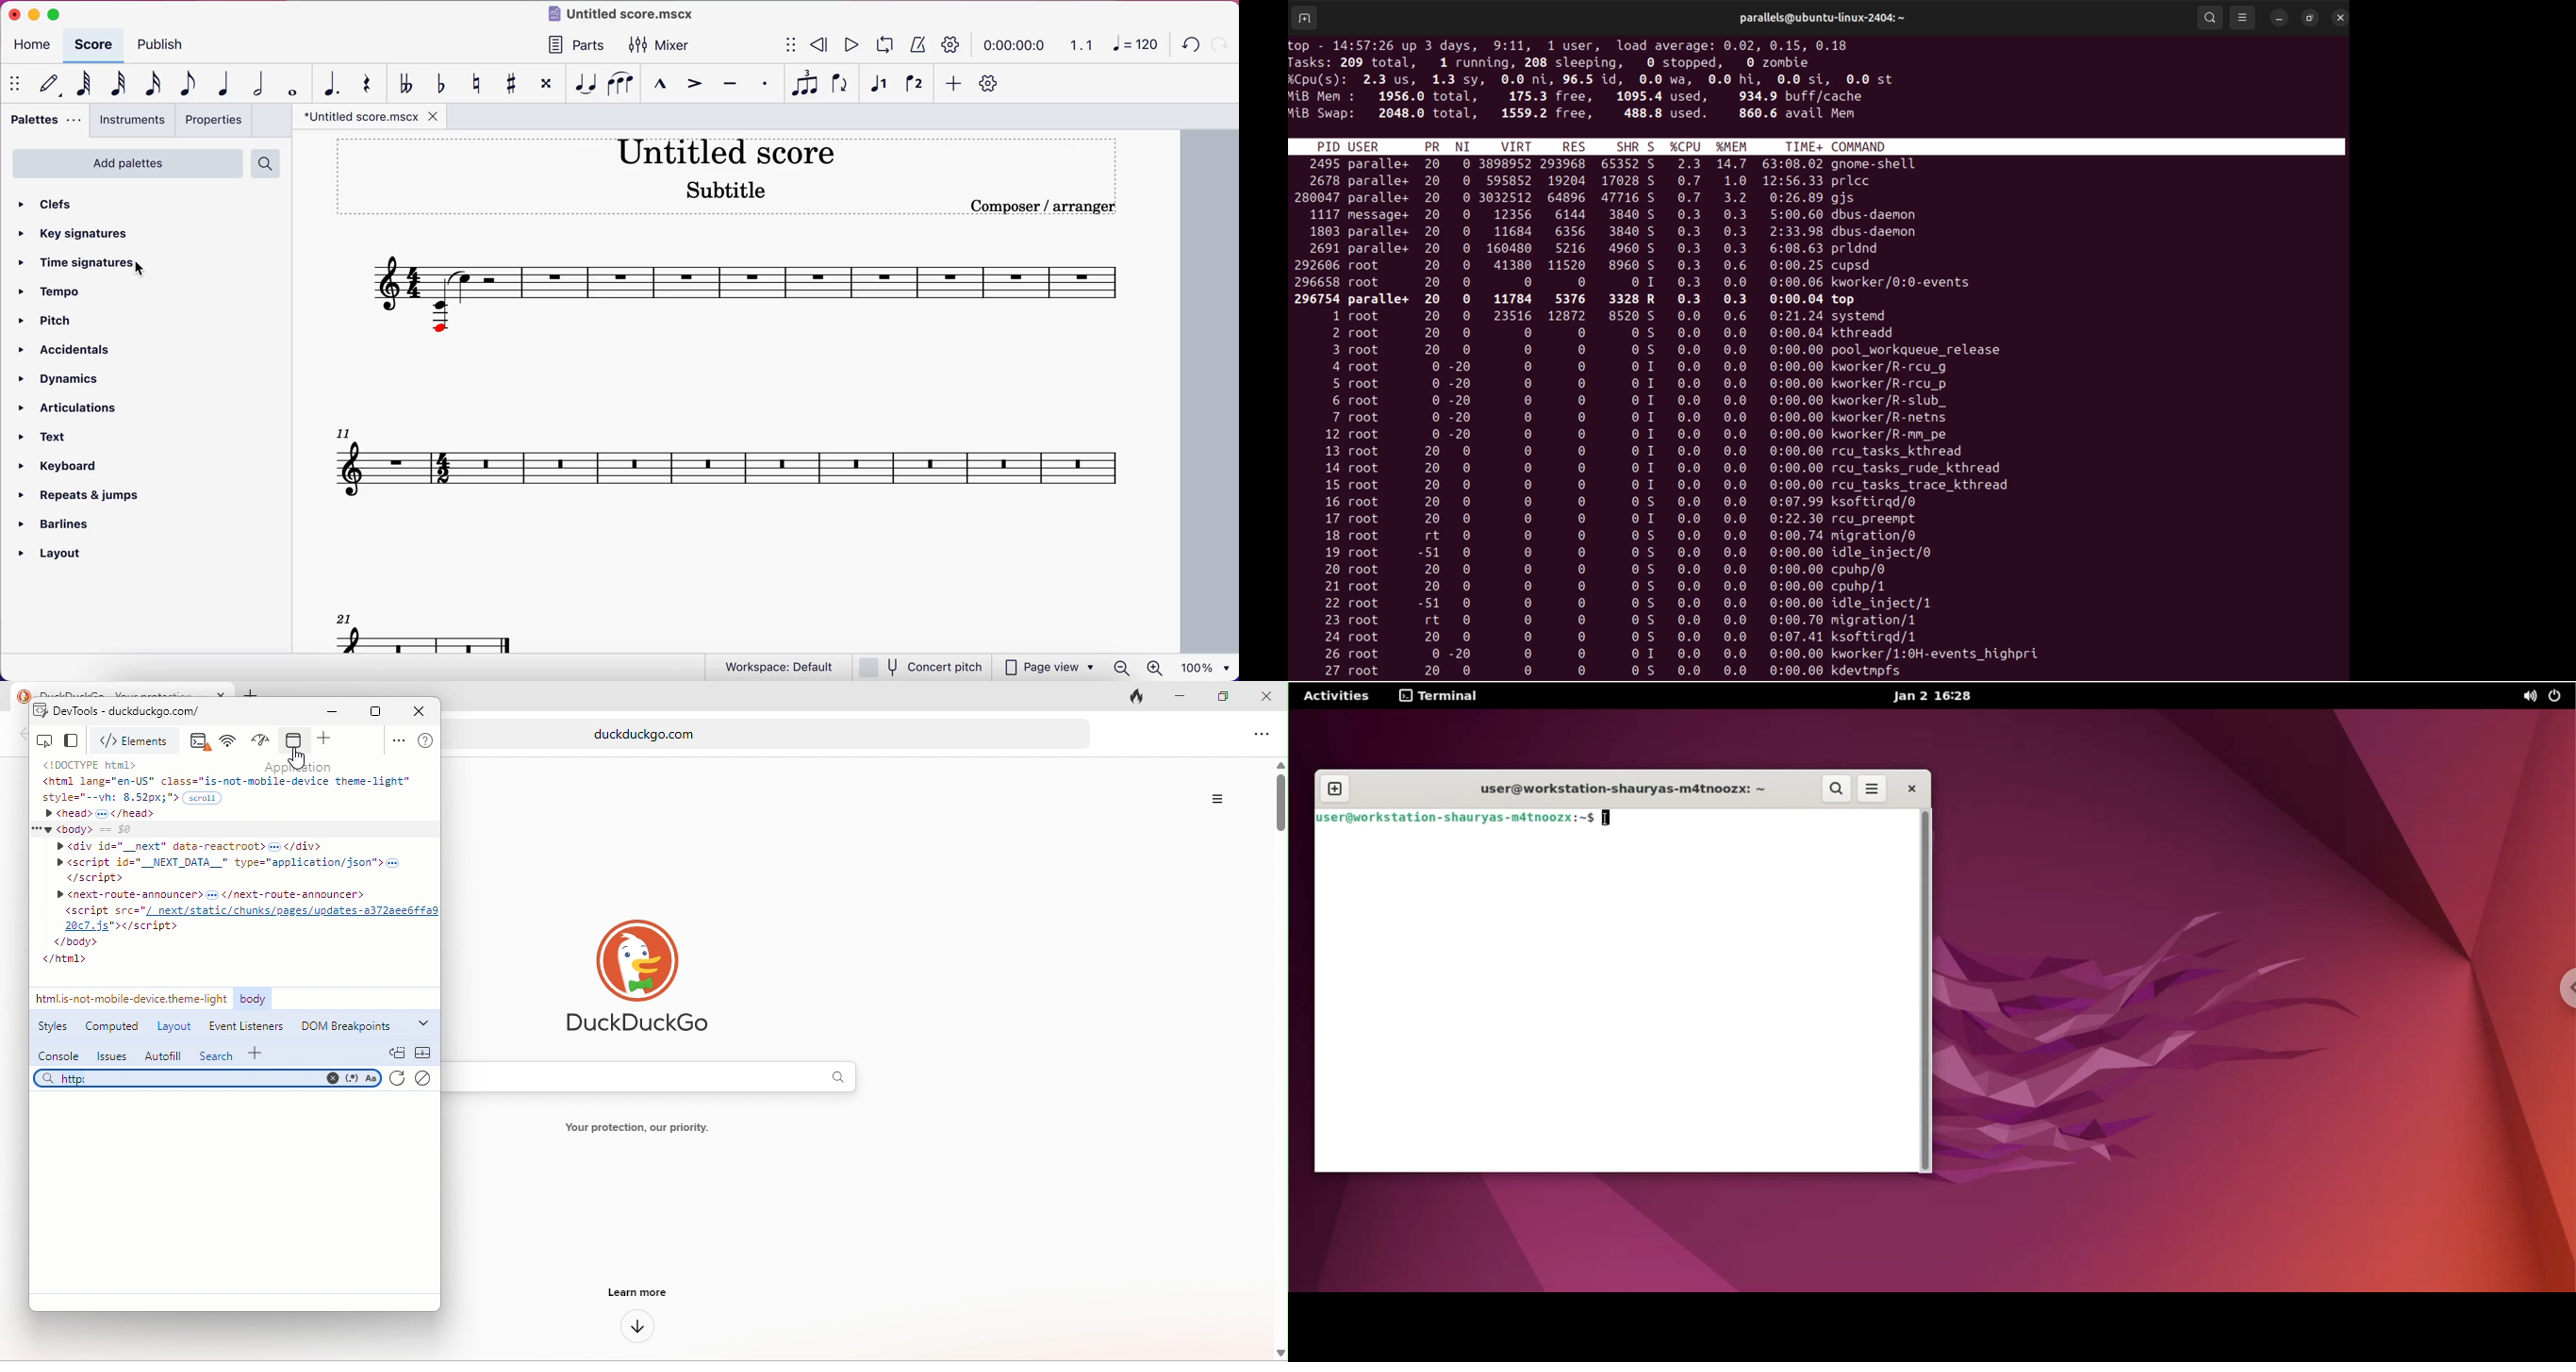 The width and height of the screenshot is (2576, 1372). What do you see at coordinates (569, 46) in the screenshot?
I see `parts` at bounding box center [569, 46].